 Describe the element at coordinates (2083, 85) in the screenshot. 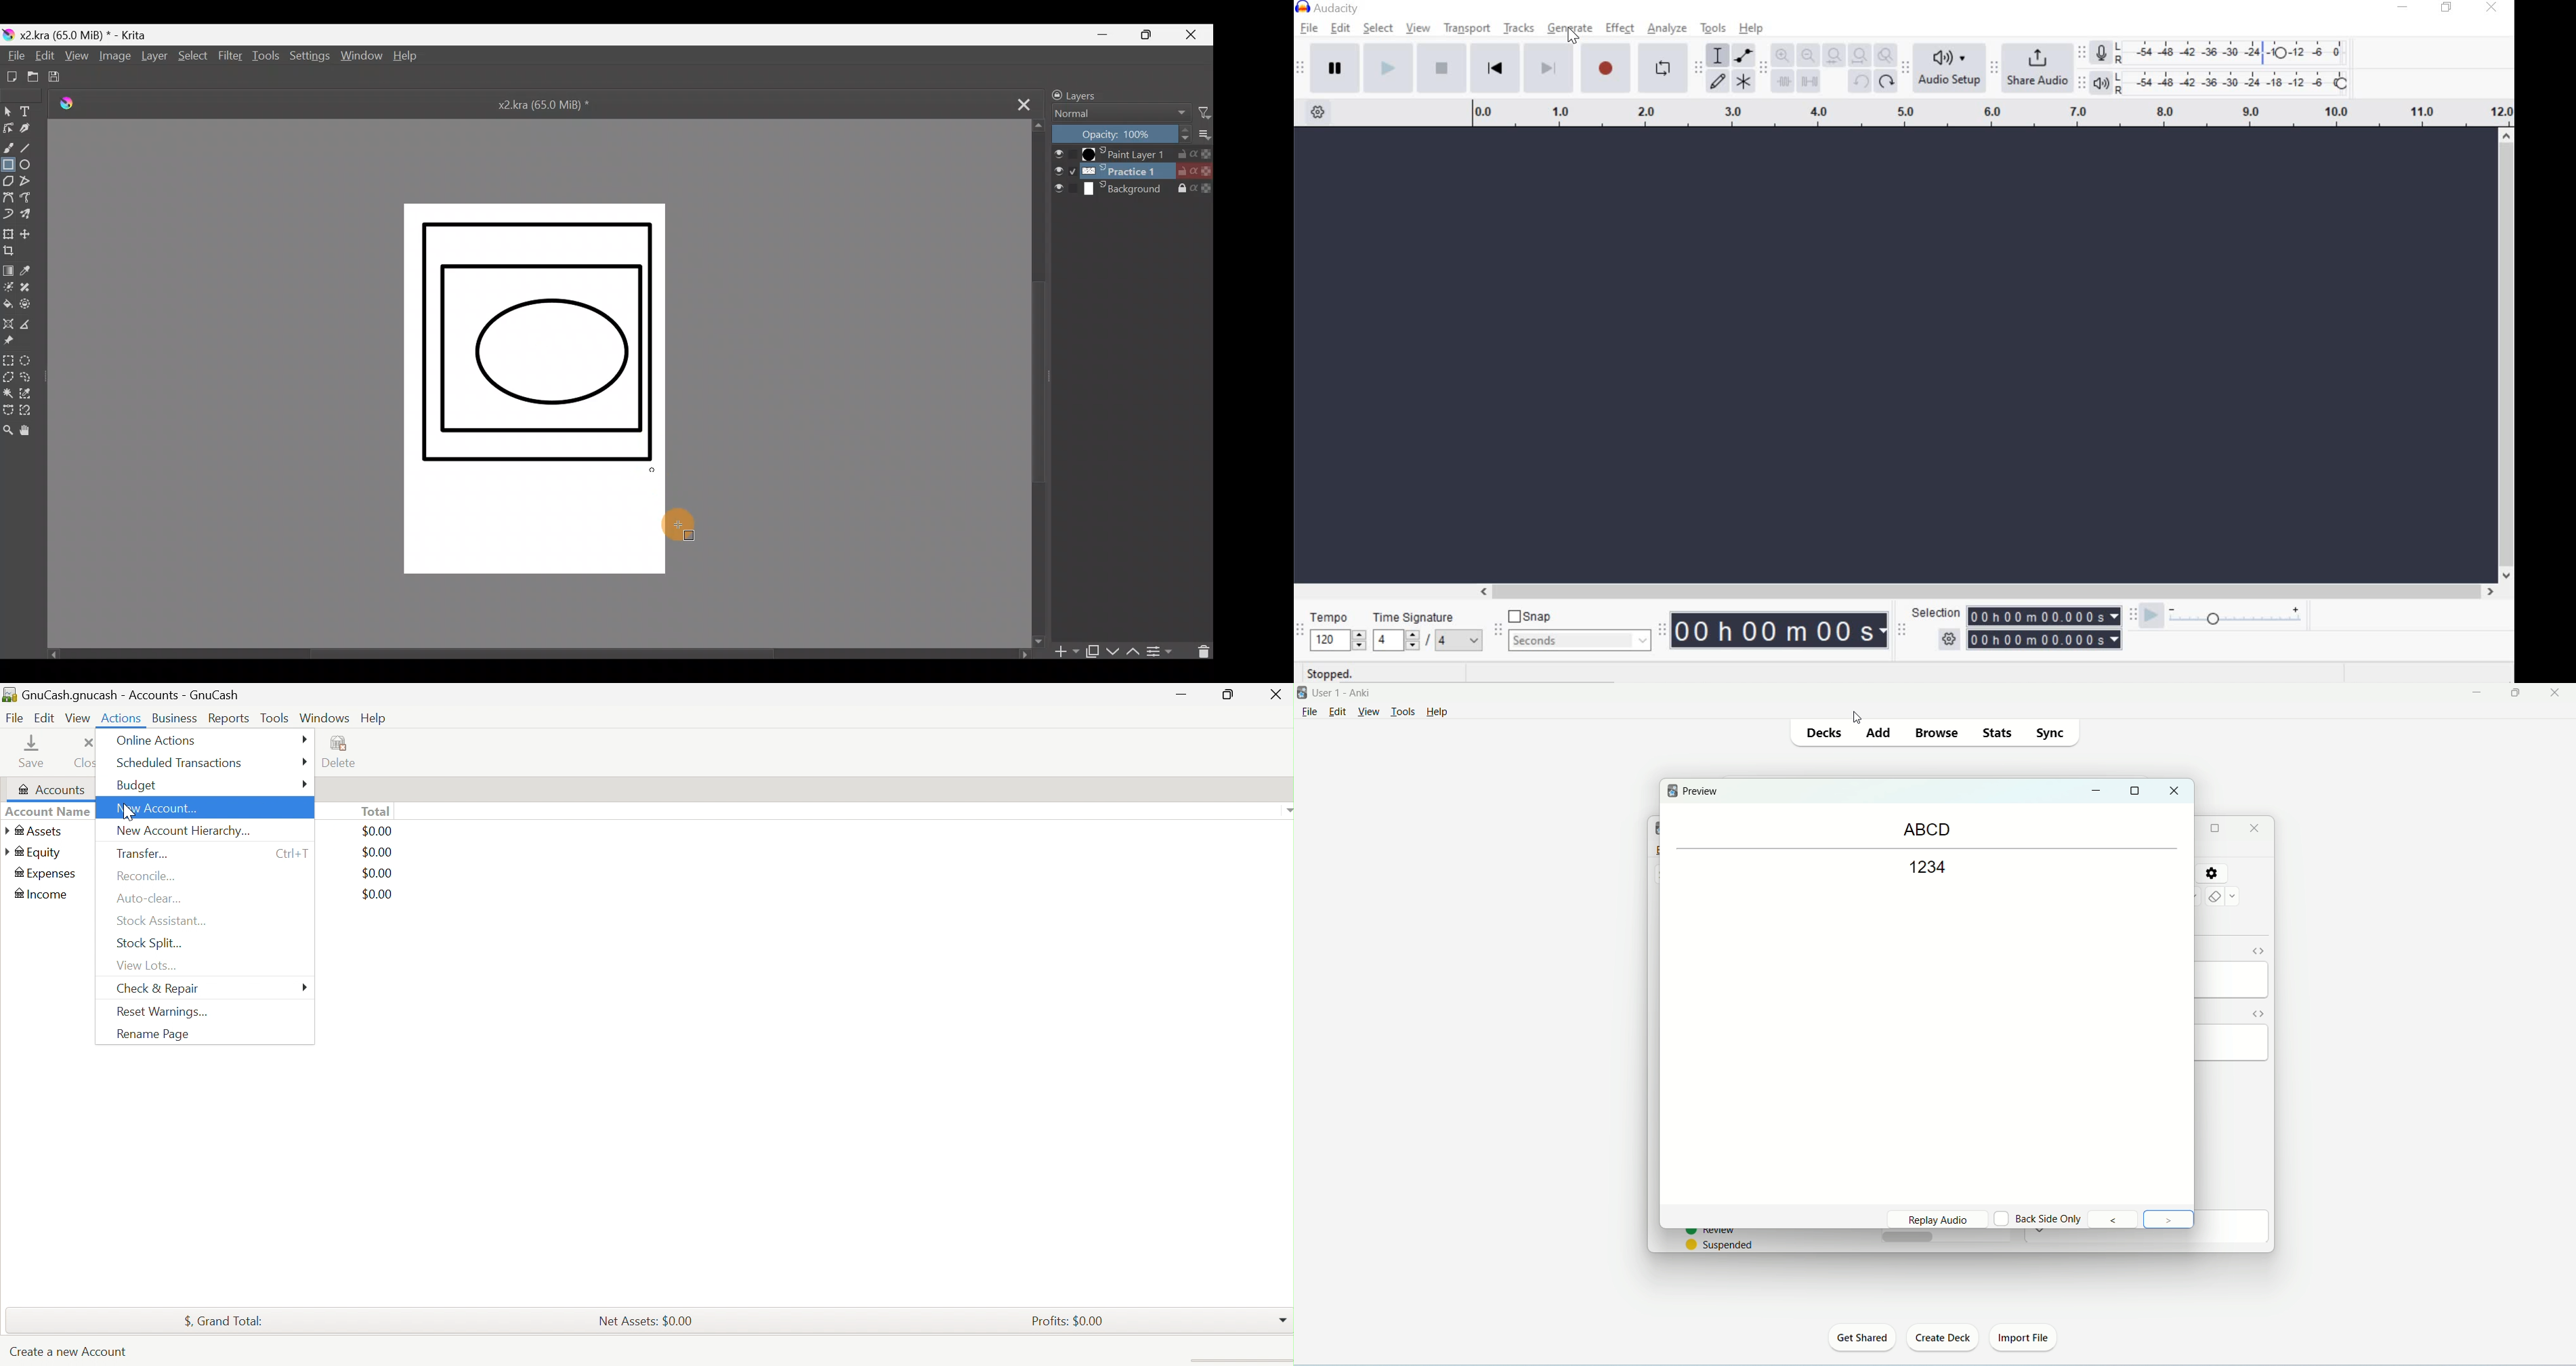

I see `Playback meter toolbar` at that location.